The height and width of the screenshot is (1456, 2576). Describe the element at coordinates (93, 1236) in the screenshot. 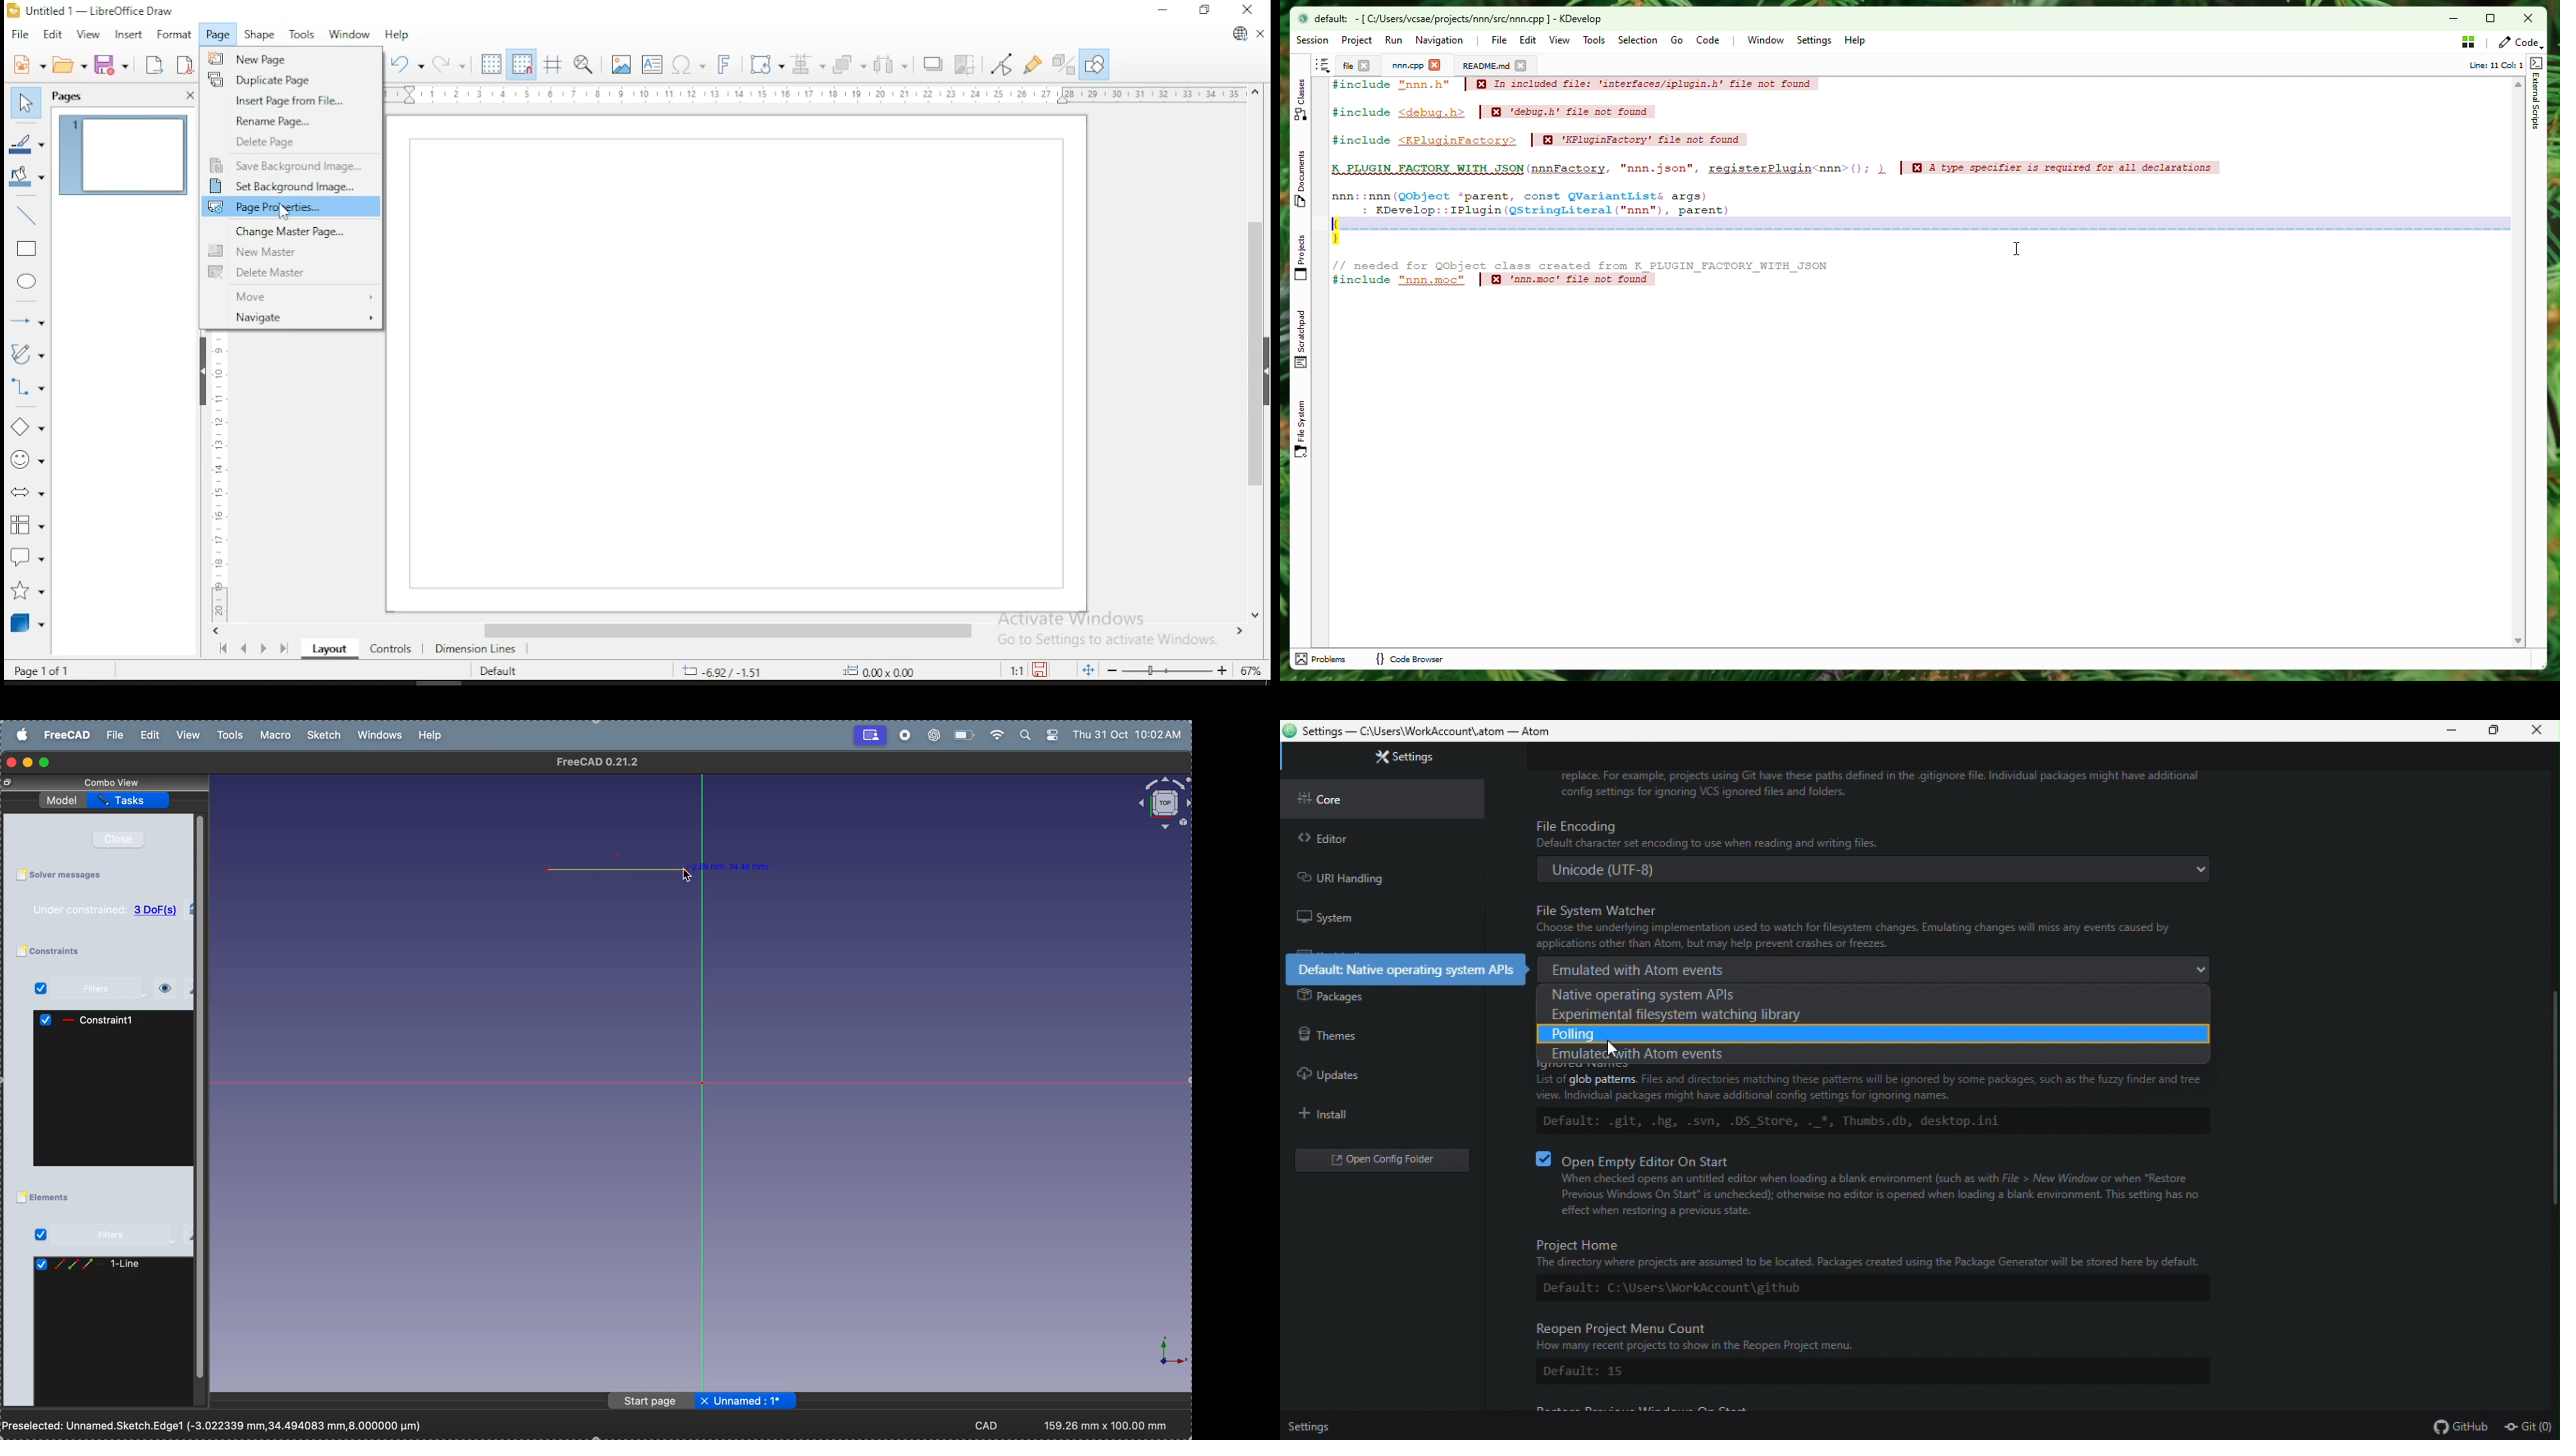

I see `filters` at that location.